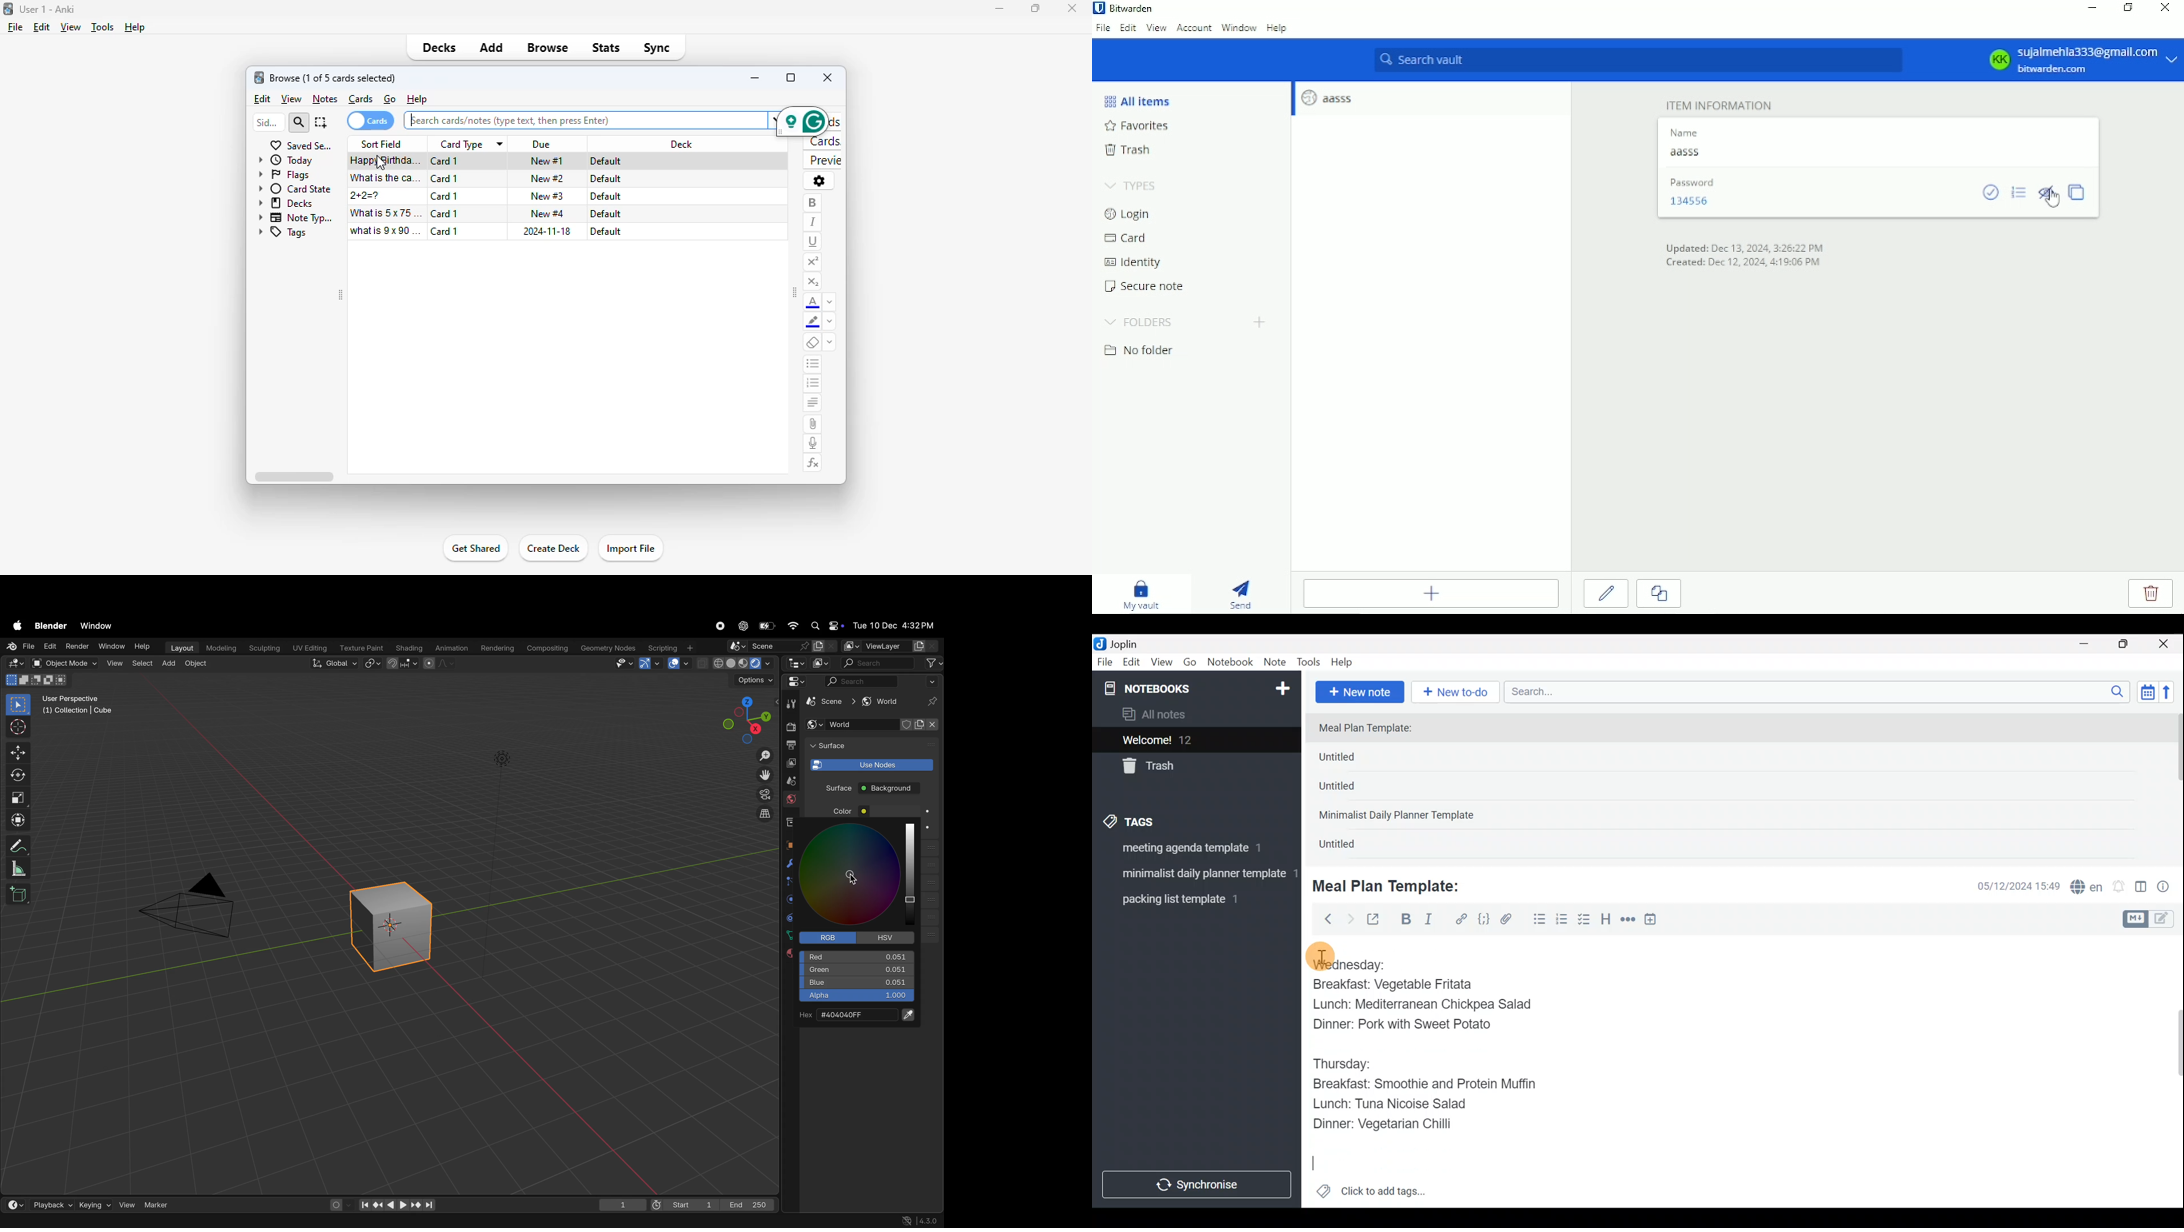 This screenshot has height=1232, width=2184. What do you see at coordinates (1136, 264) in the screenshot?
I see `Identity` at bounding box center [1136, 264].